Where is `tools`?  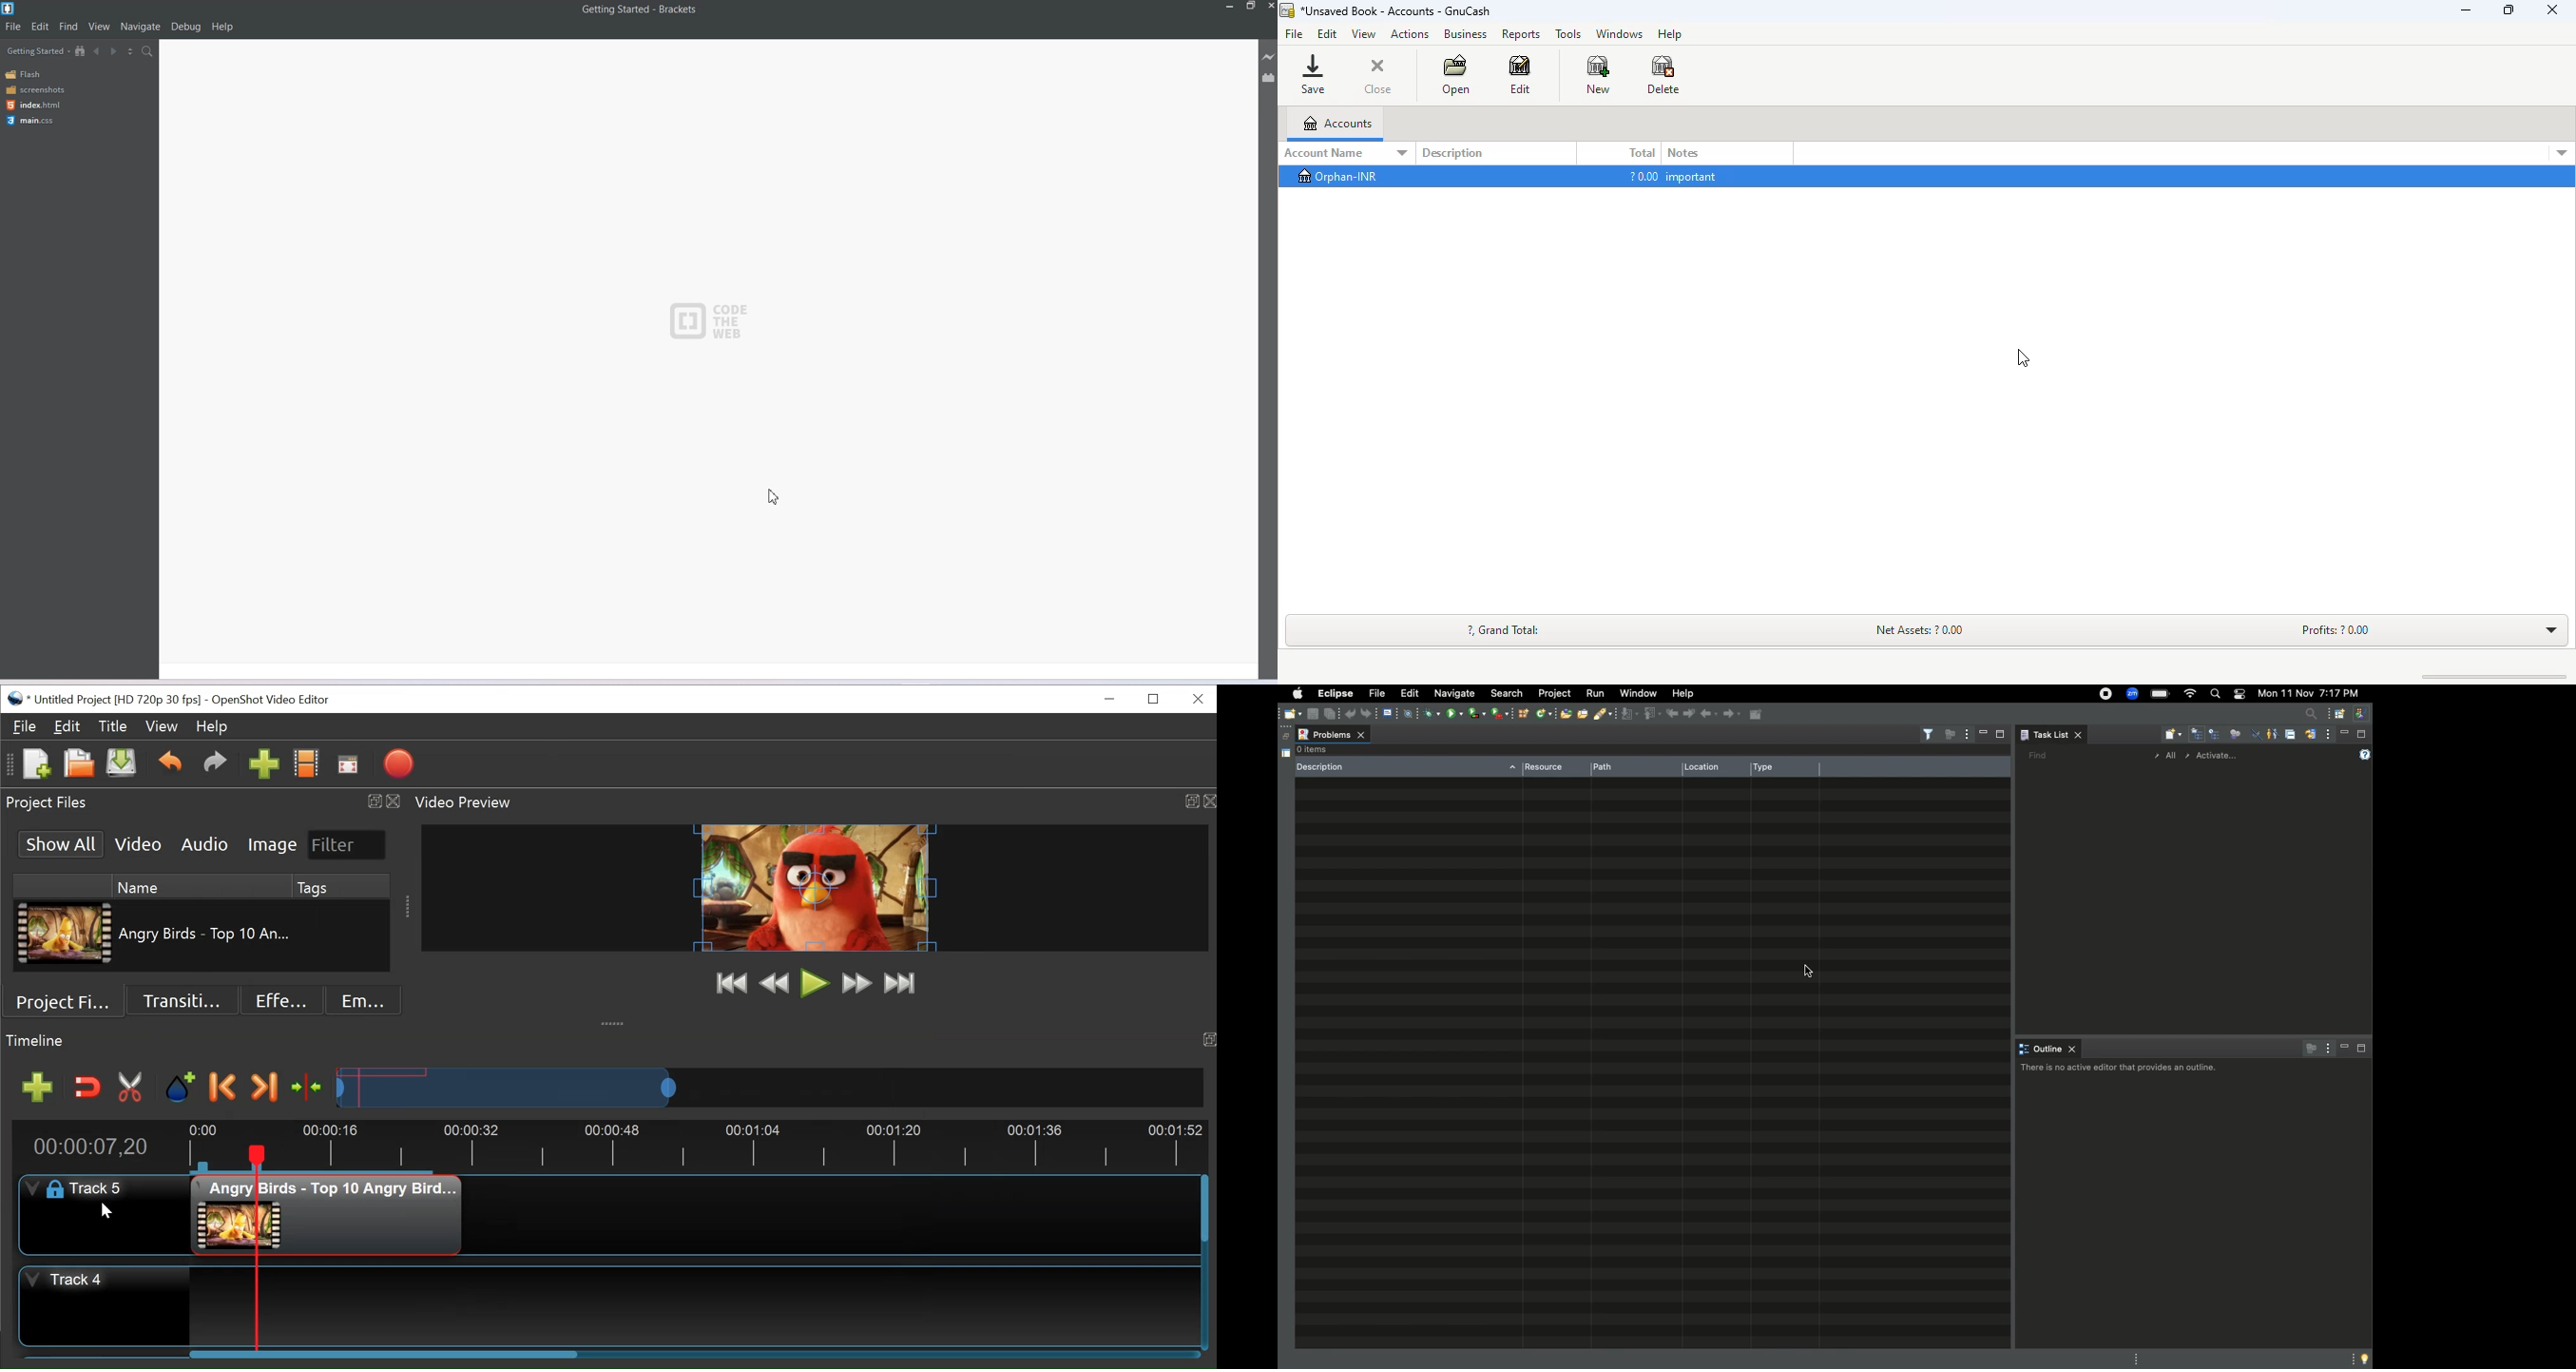
tools is located at coordinates (1568, 35).